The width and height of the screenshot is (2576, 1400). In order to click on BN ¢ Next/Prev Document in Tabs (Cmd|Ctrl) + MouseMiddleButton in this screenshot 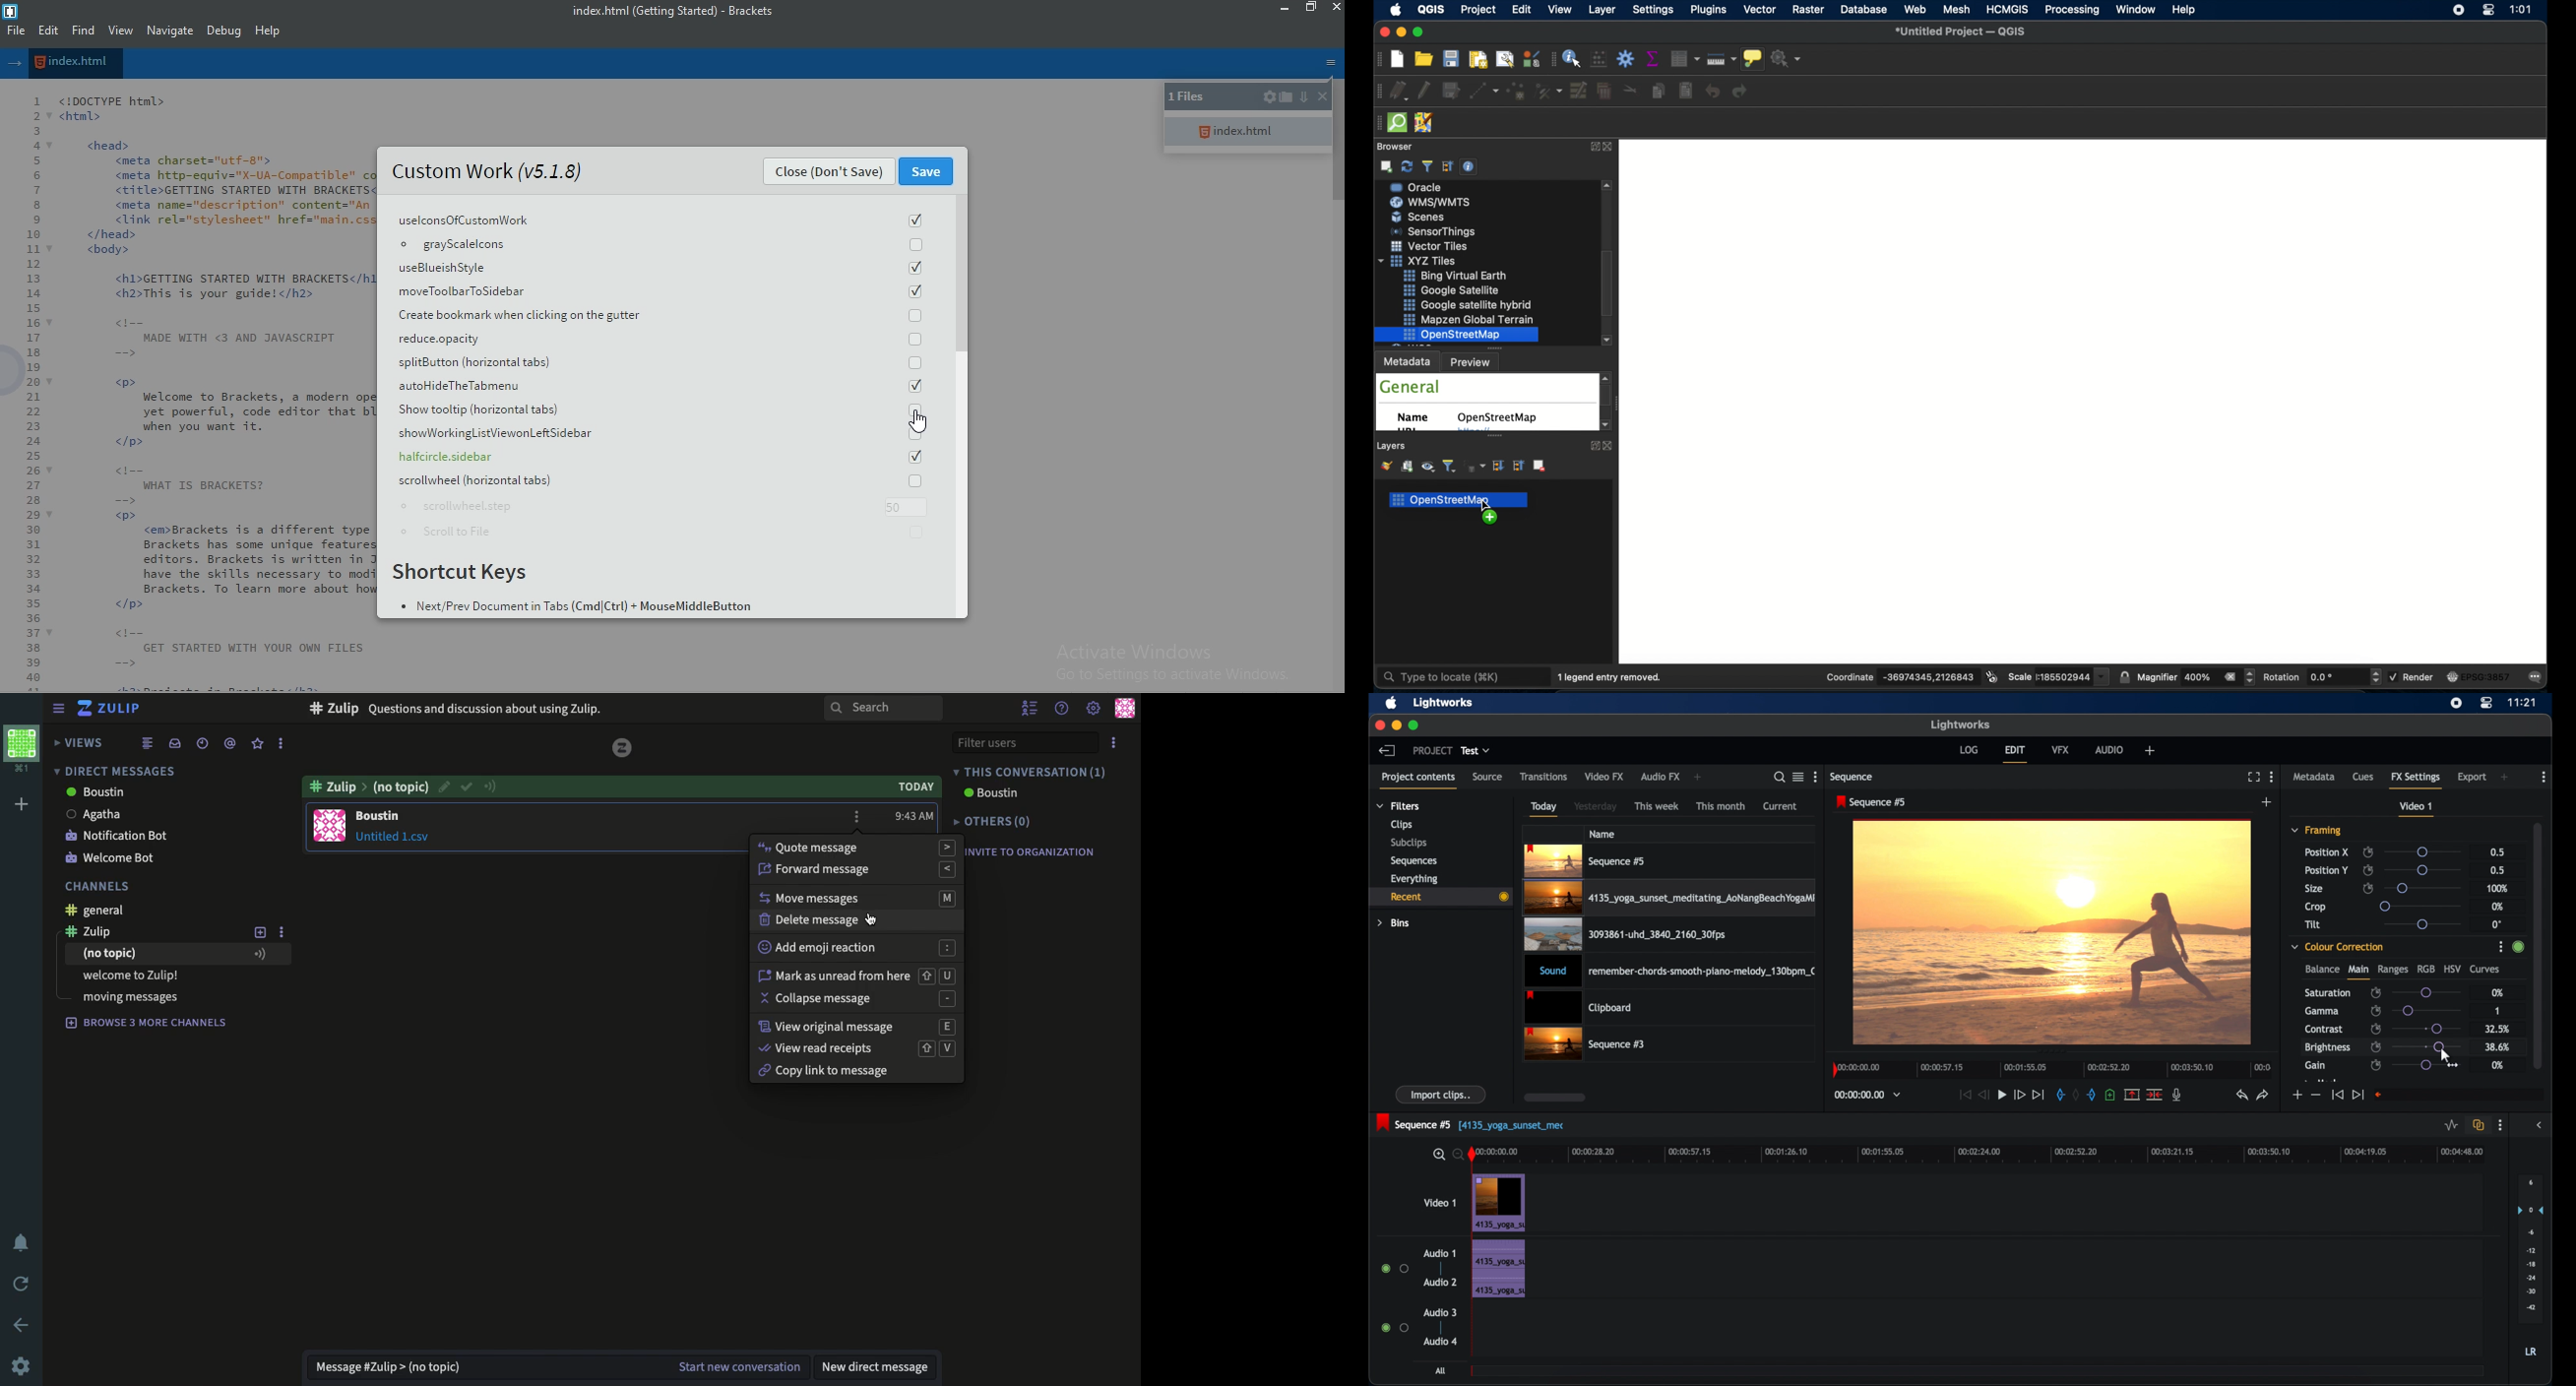, I will do `click(576, 606)`.